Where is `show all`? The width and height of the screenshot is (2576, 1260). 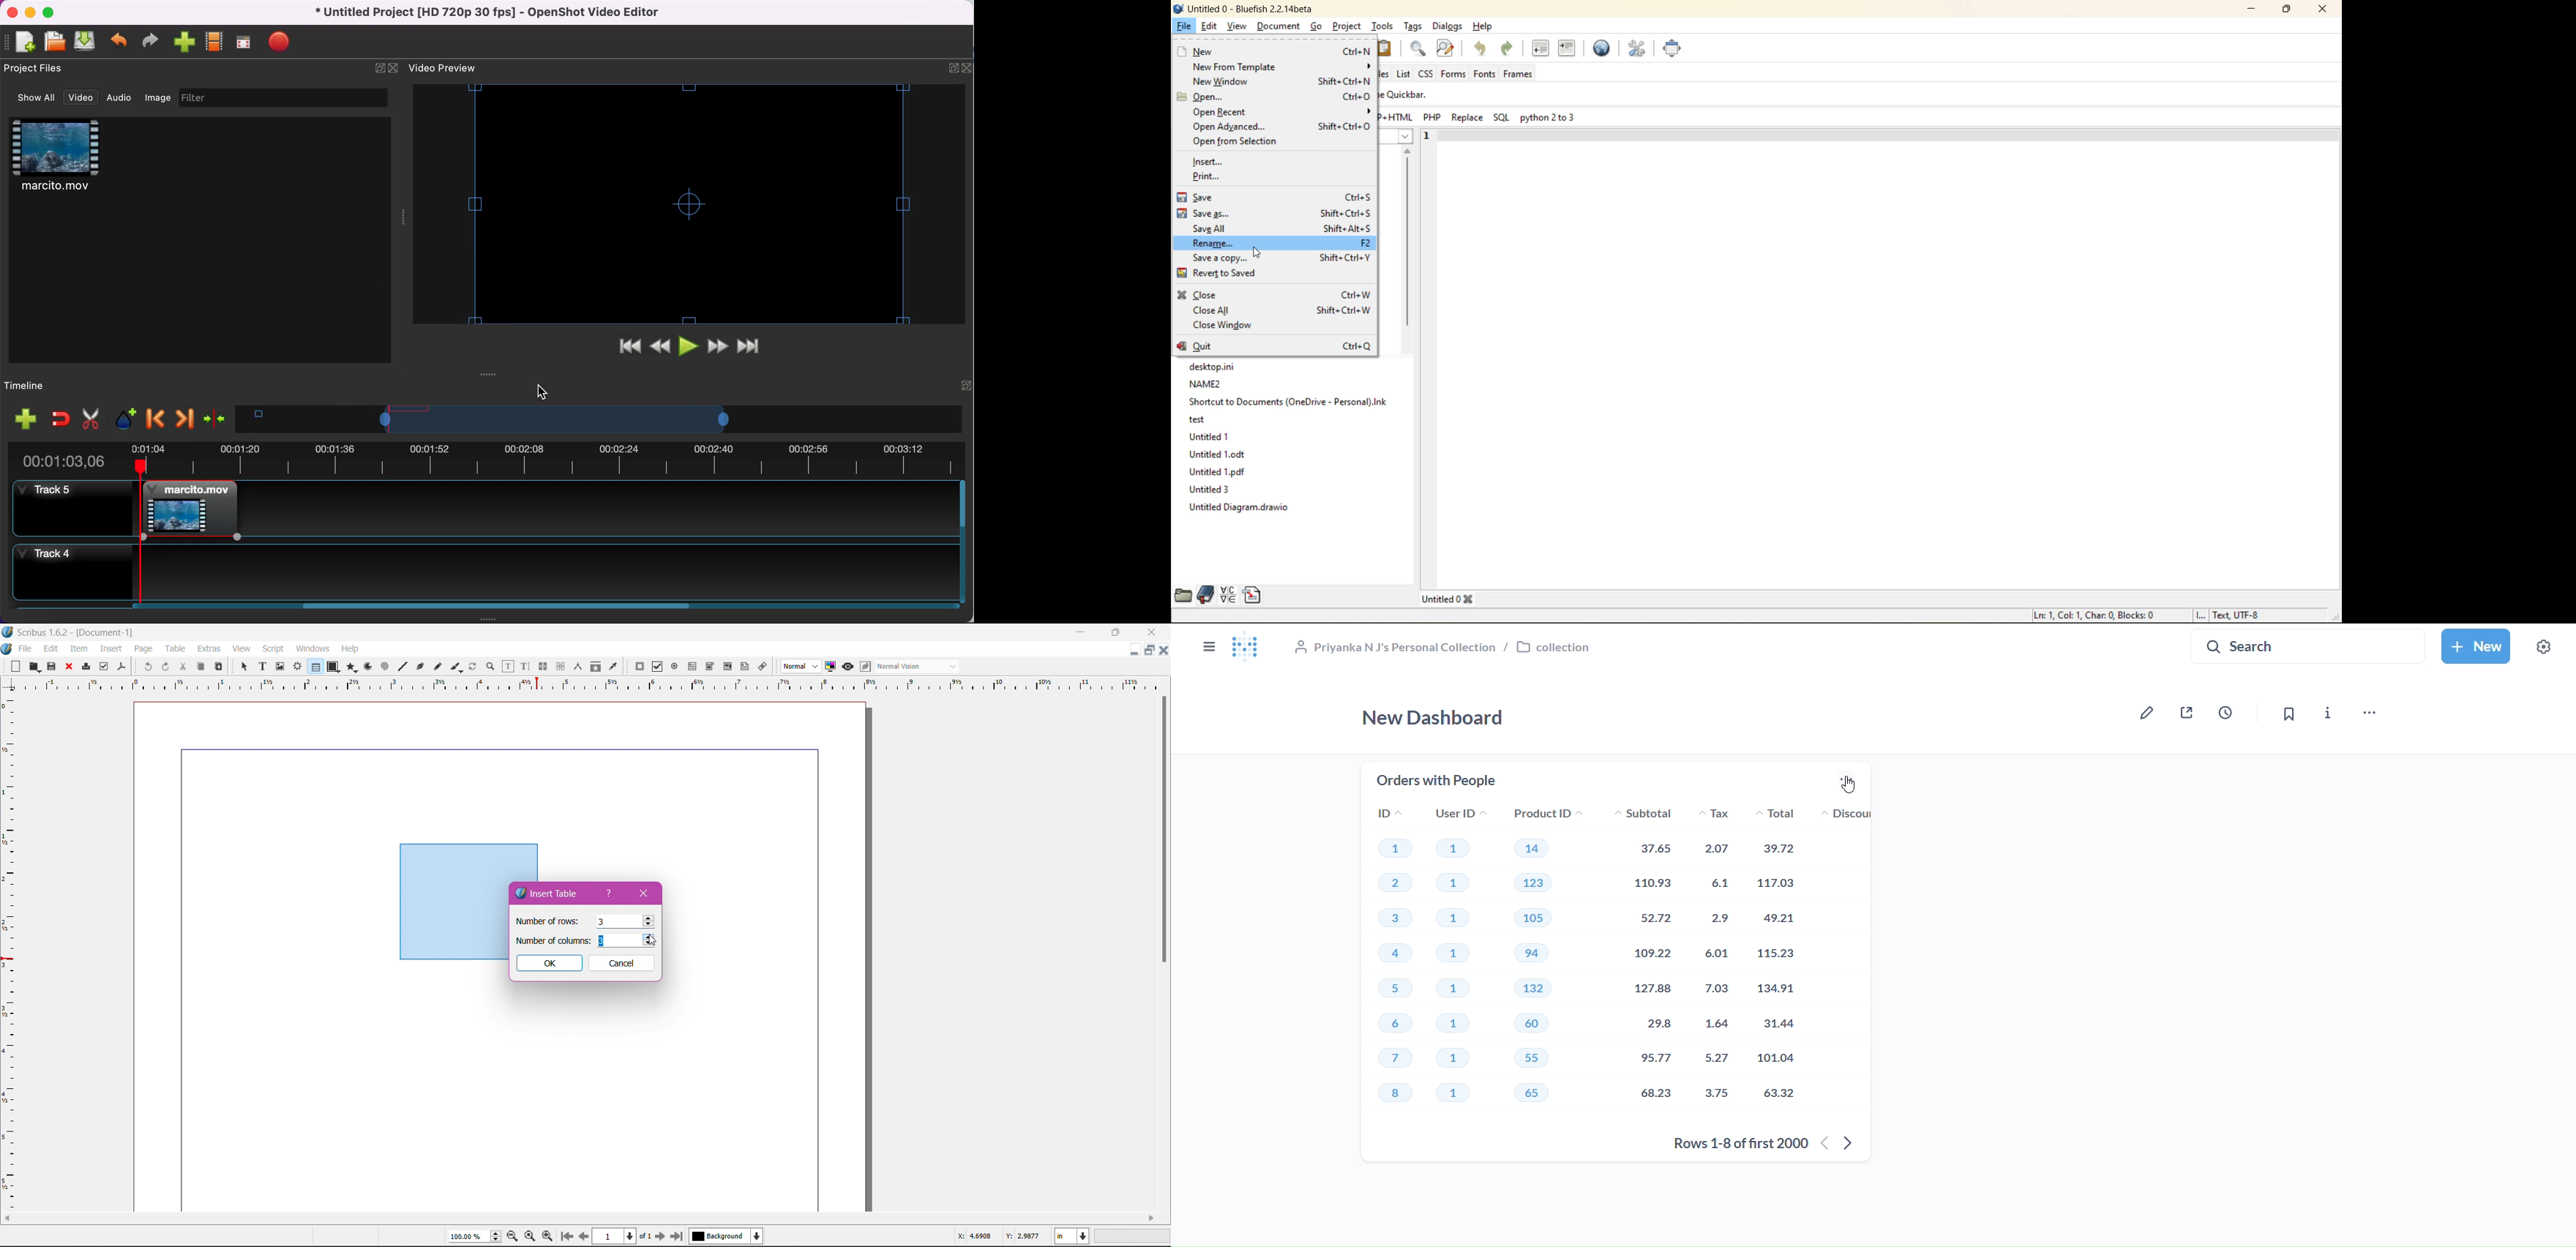
show all is located at coordinates (31, 97).